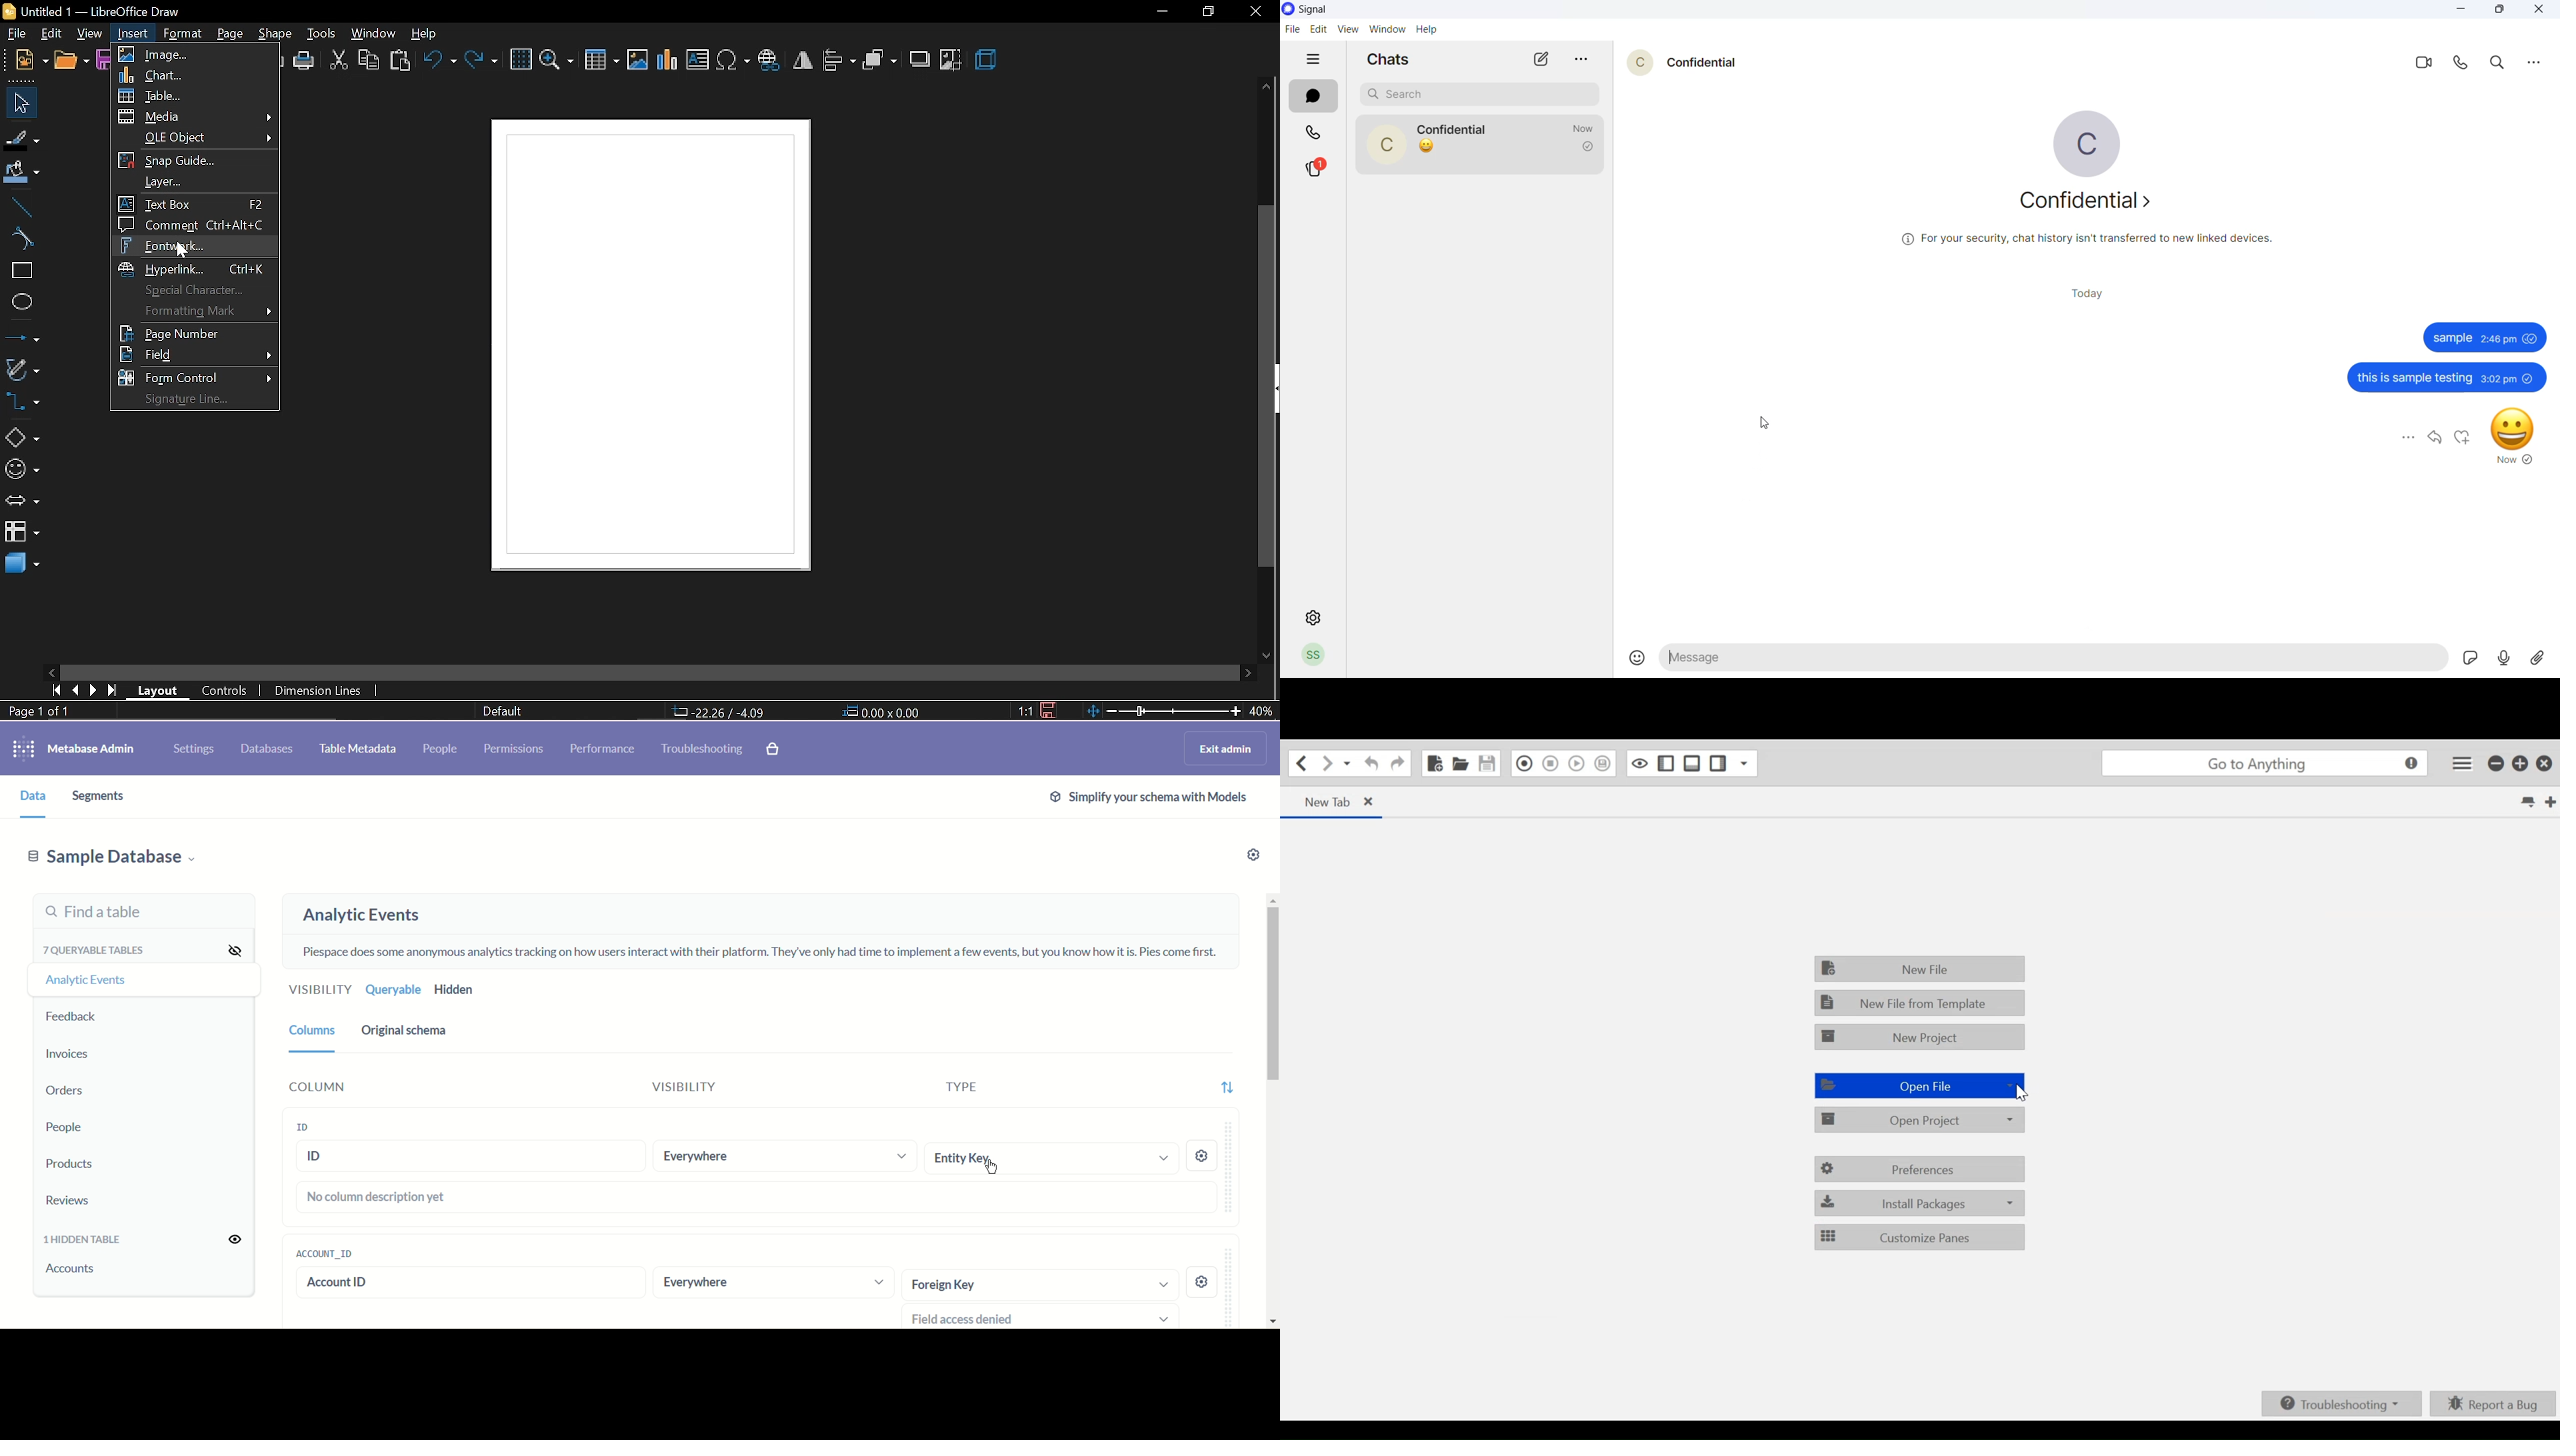 This screenshot has height=1456, width=2576. What do you see at coordinates (195, 117) in the screenshot?
I see `media` at bounding box center [195, 117].